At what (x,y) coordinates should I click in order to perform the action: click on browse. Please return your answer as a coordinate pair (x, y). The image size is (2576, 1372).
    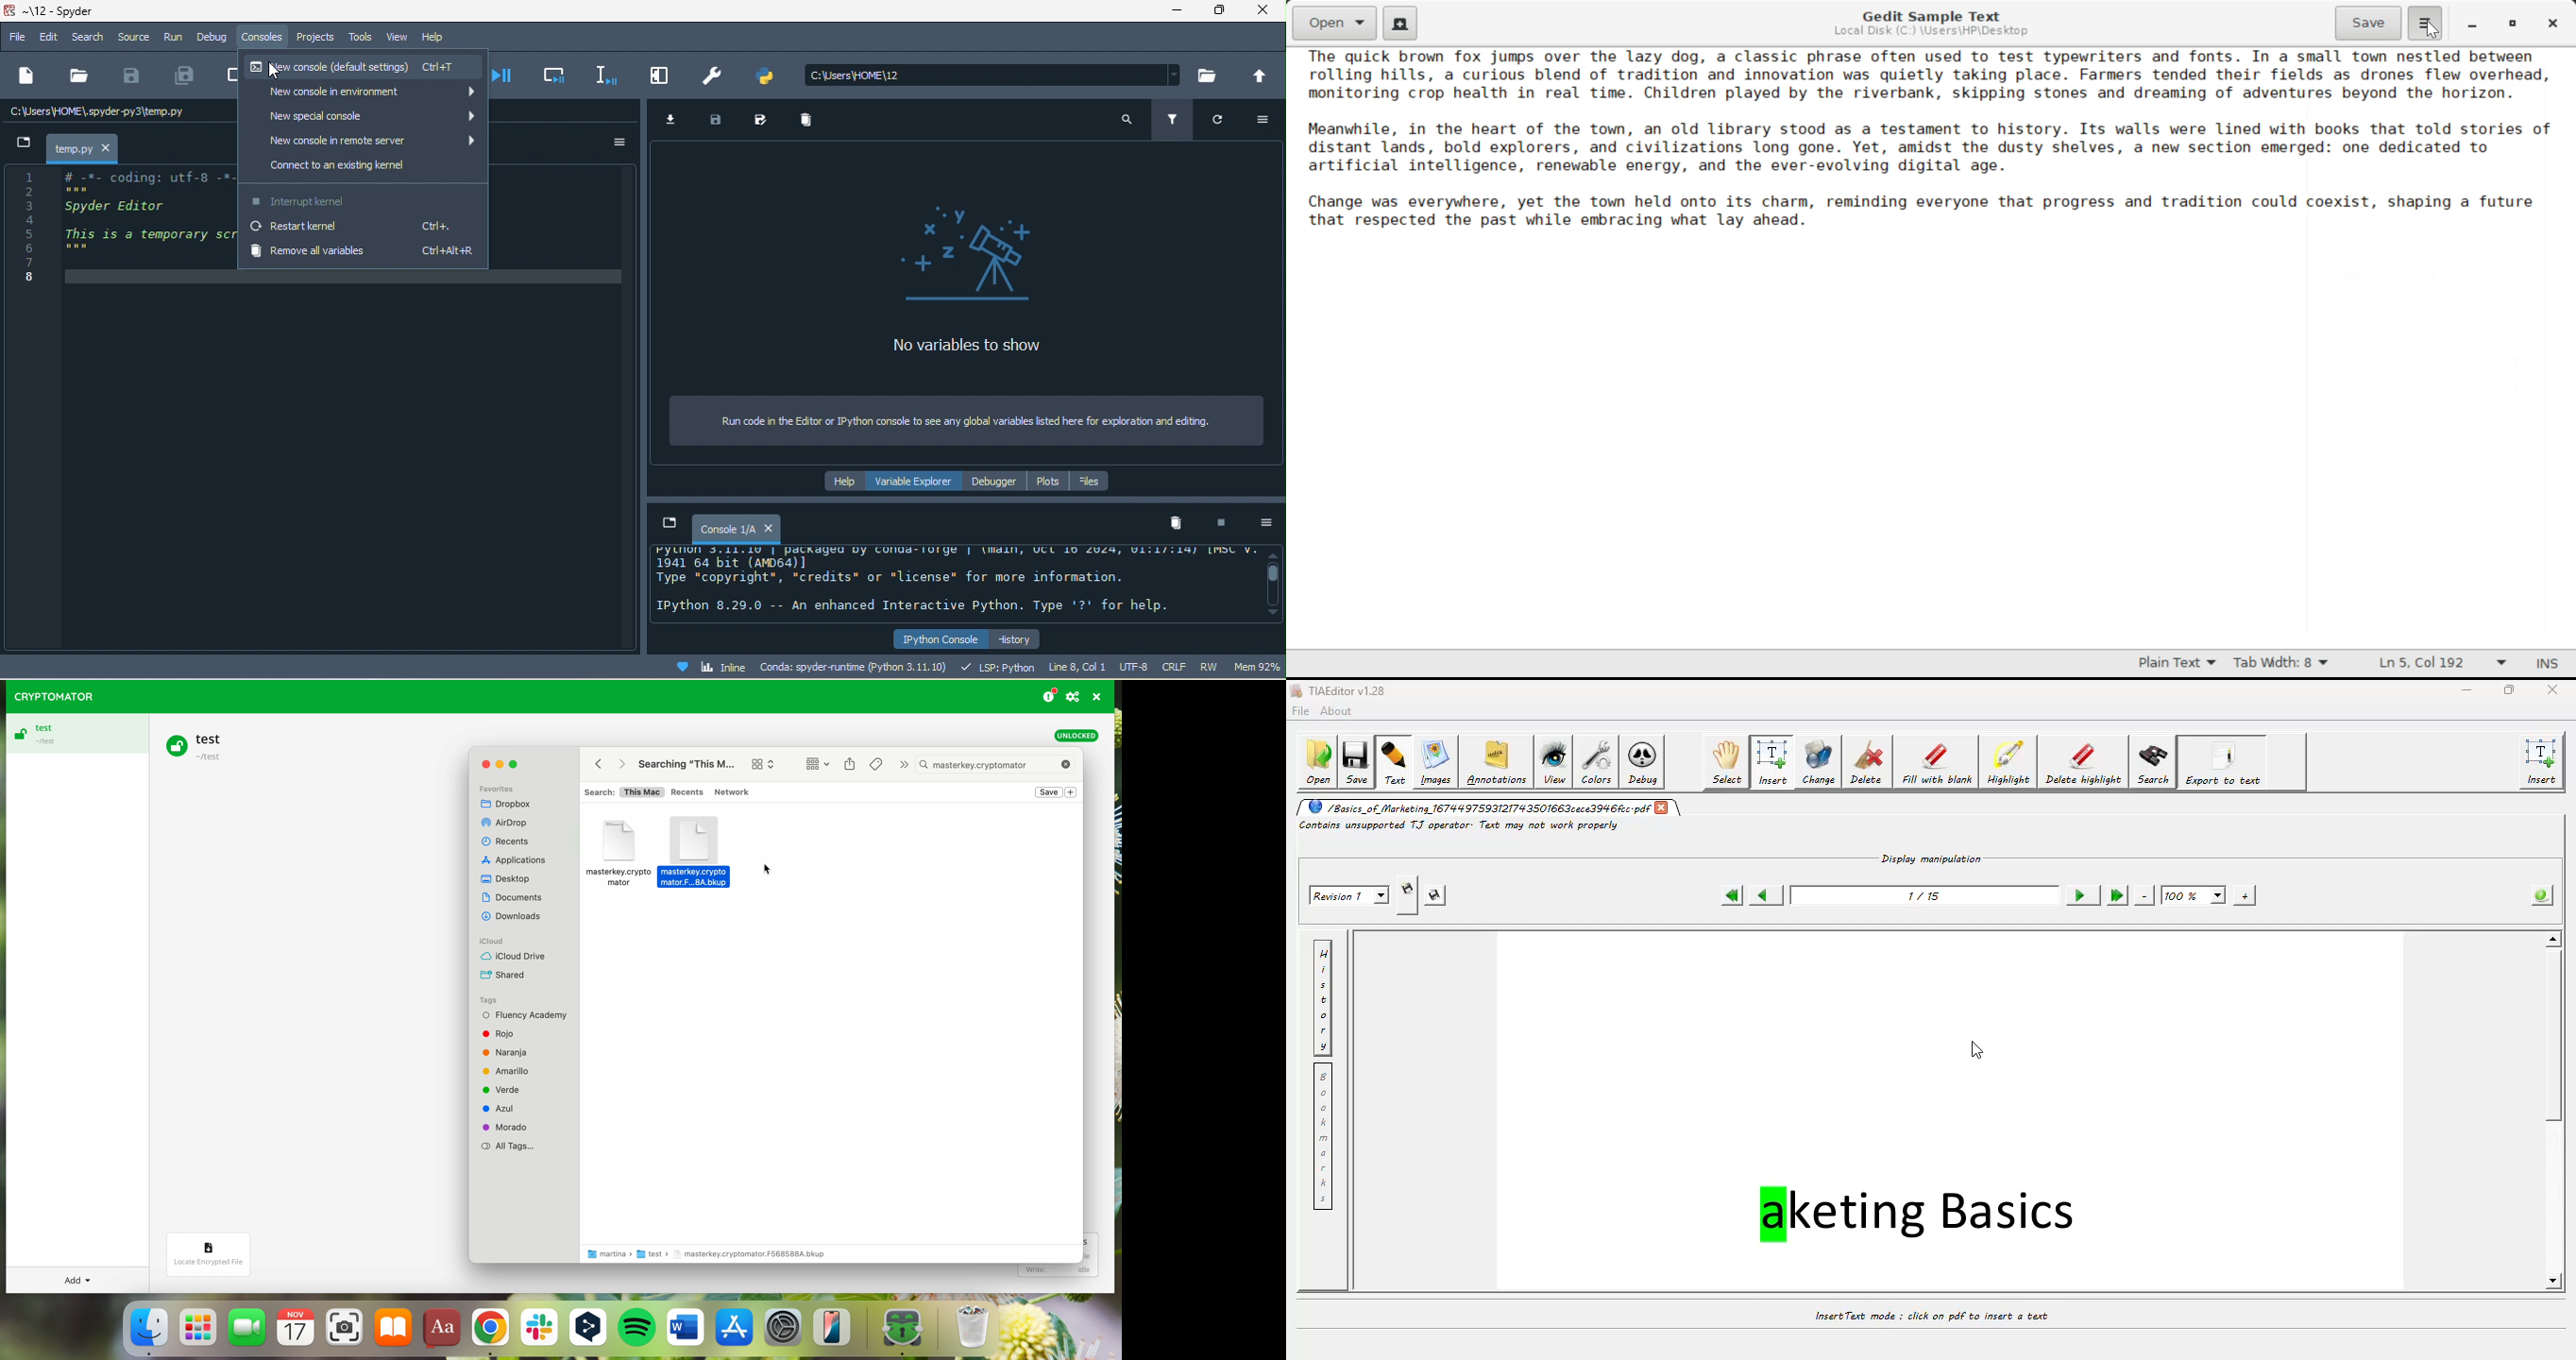
    Looking at the image, I should click on (1209, 74).